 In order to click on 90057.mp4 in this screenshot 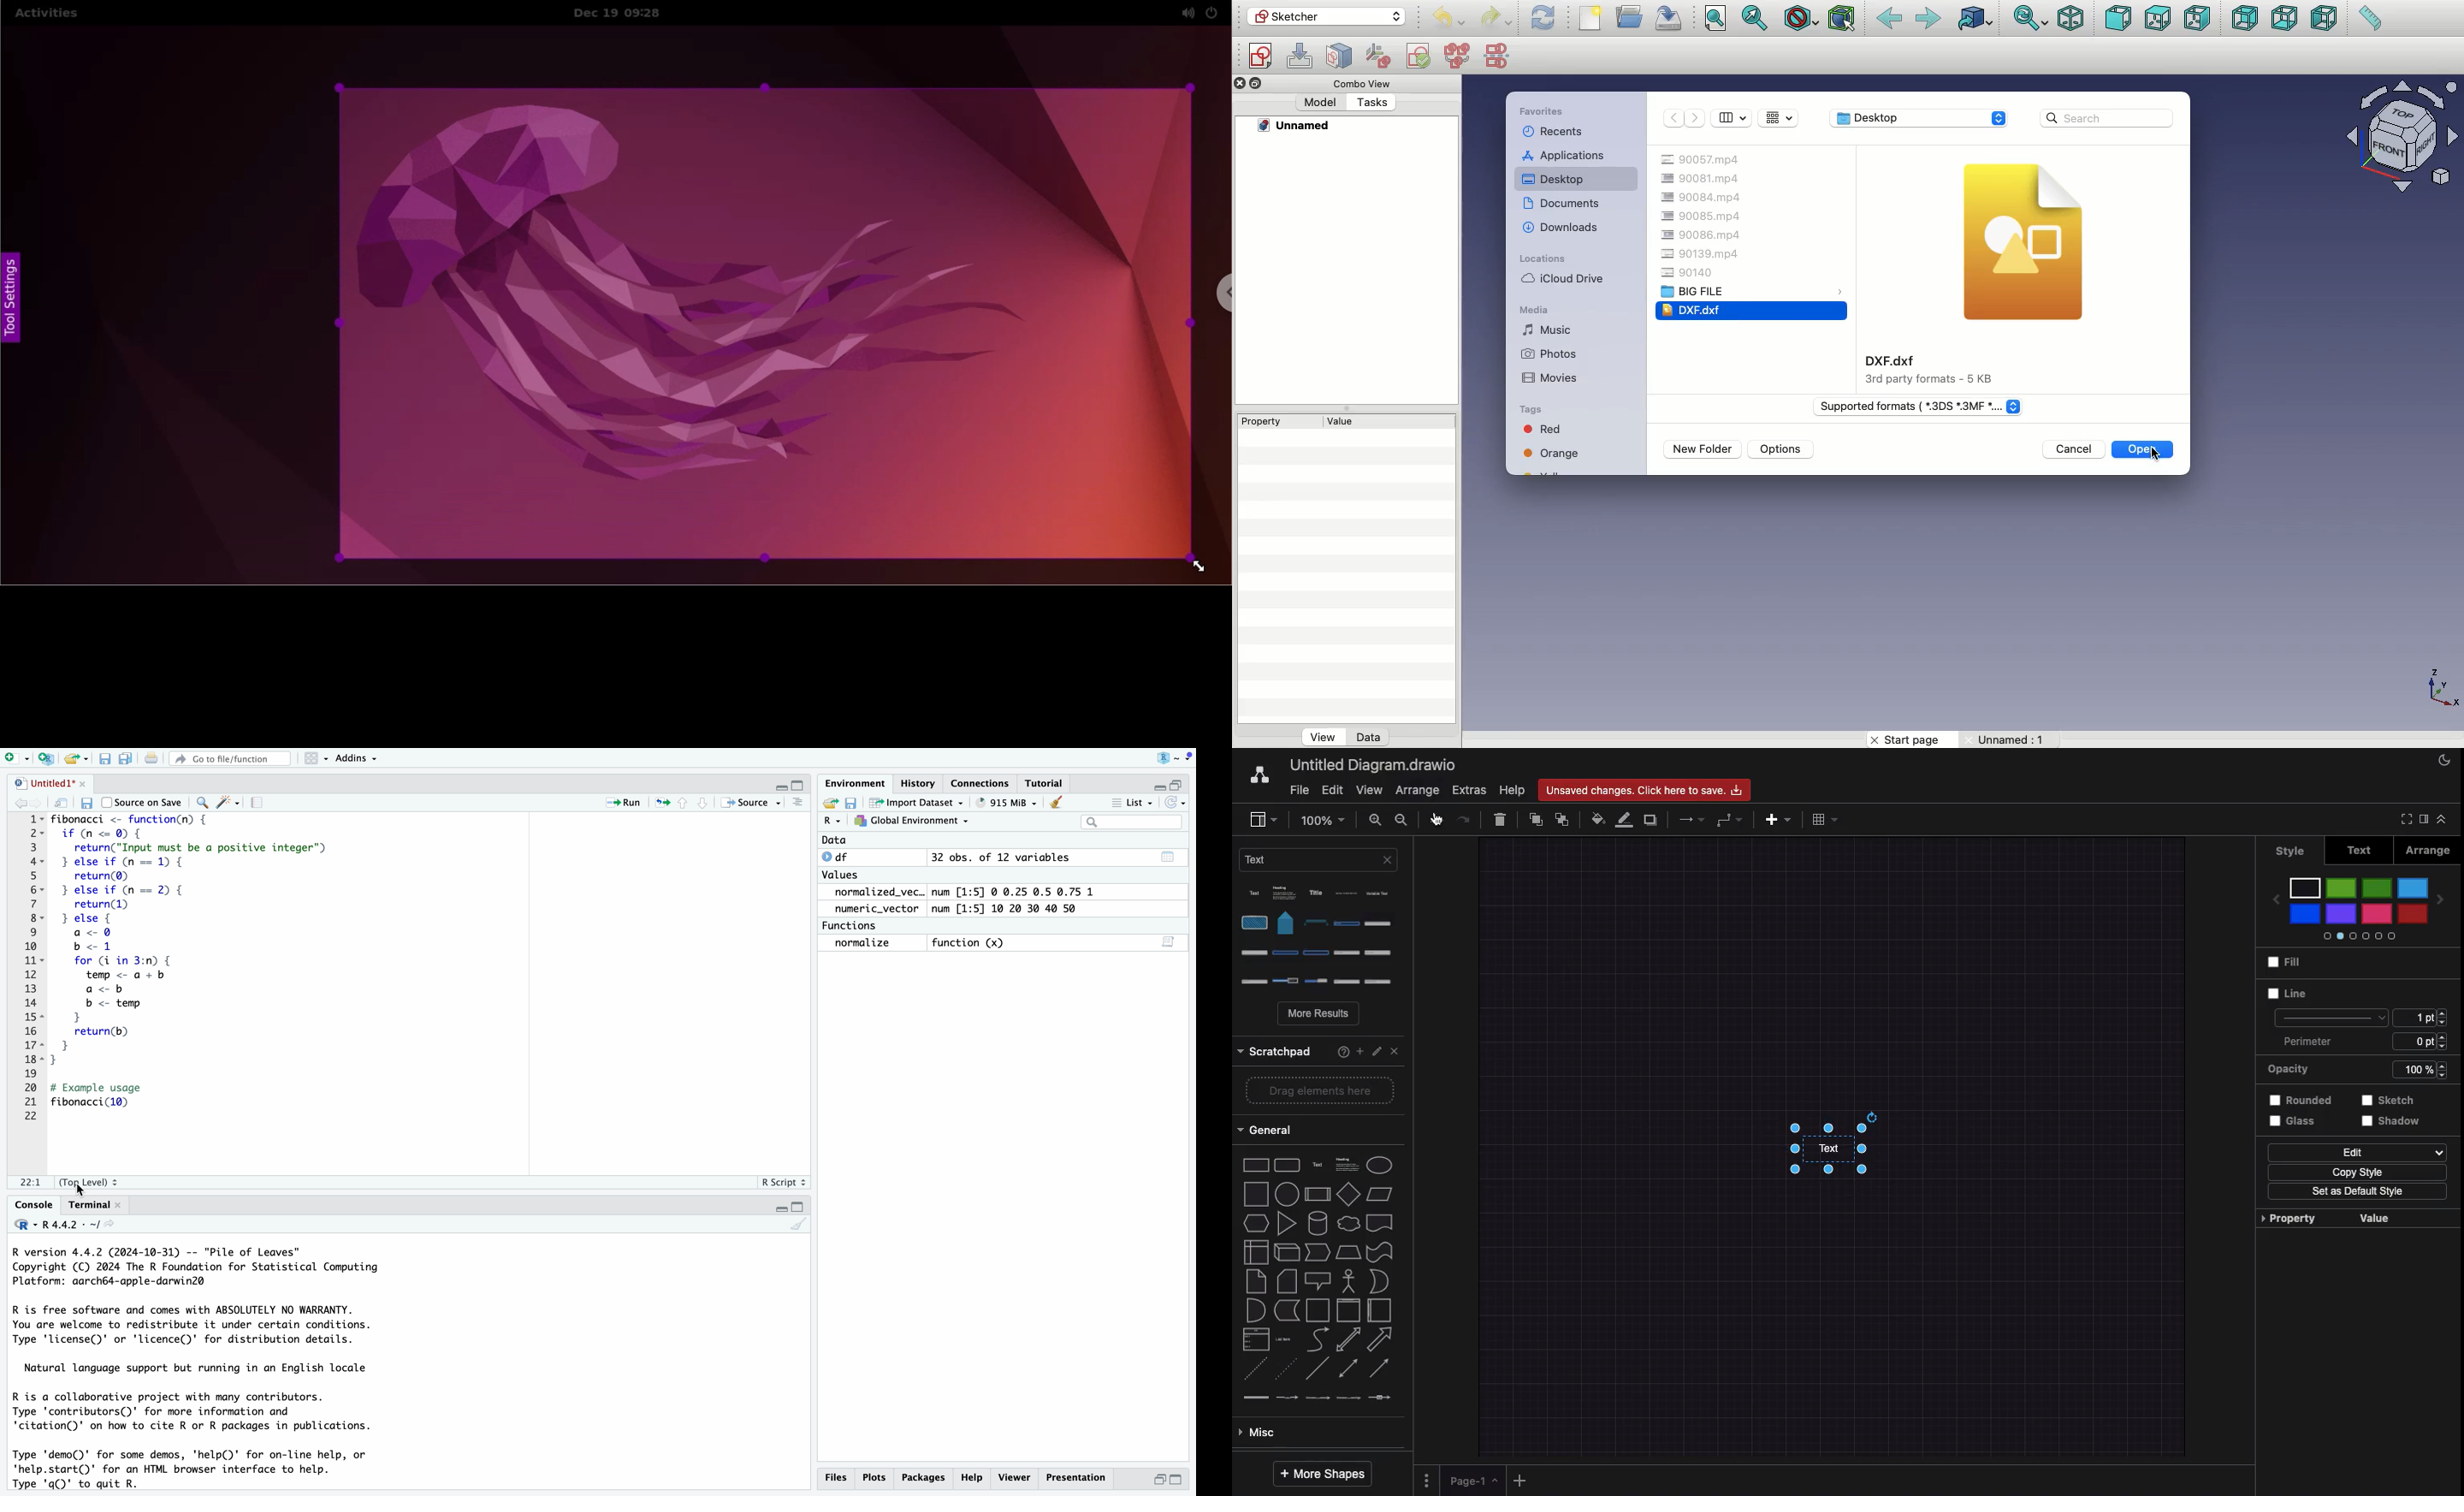, I will do `click(1704, 161)`.